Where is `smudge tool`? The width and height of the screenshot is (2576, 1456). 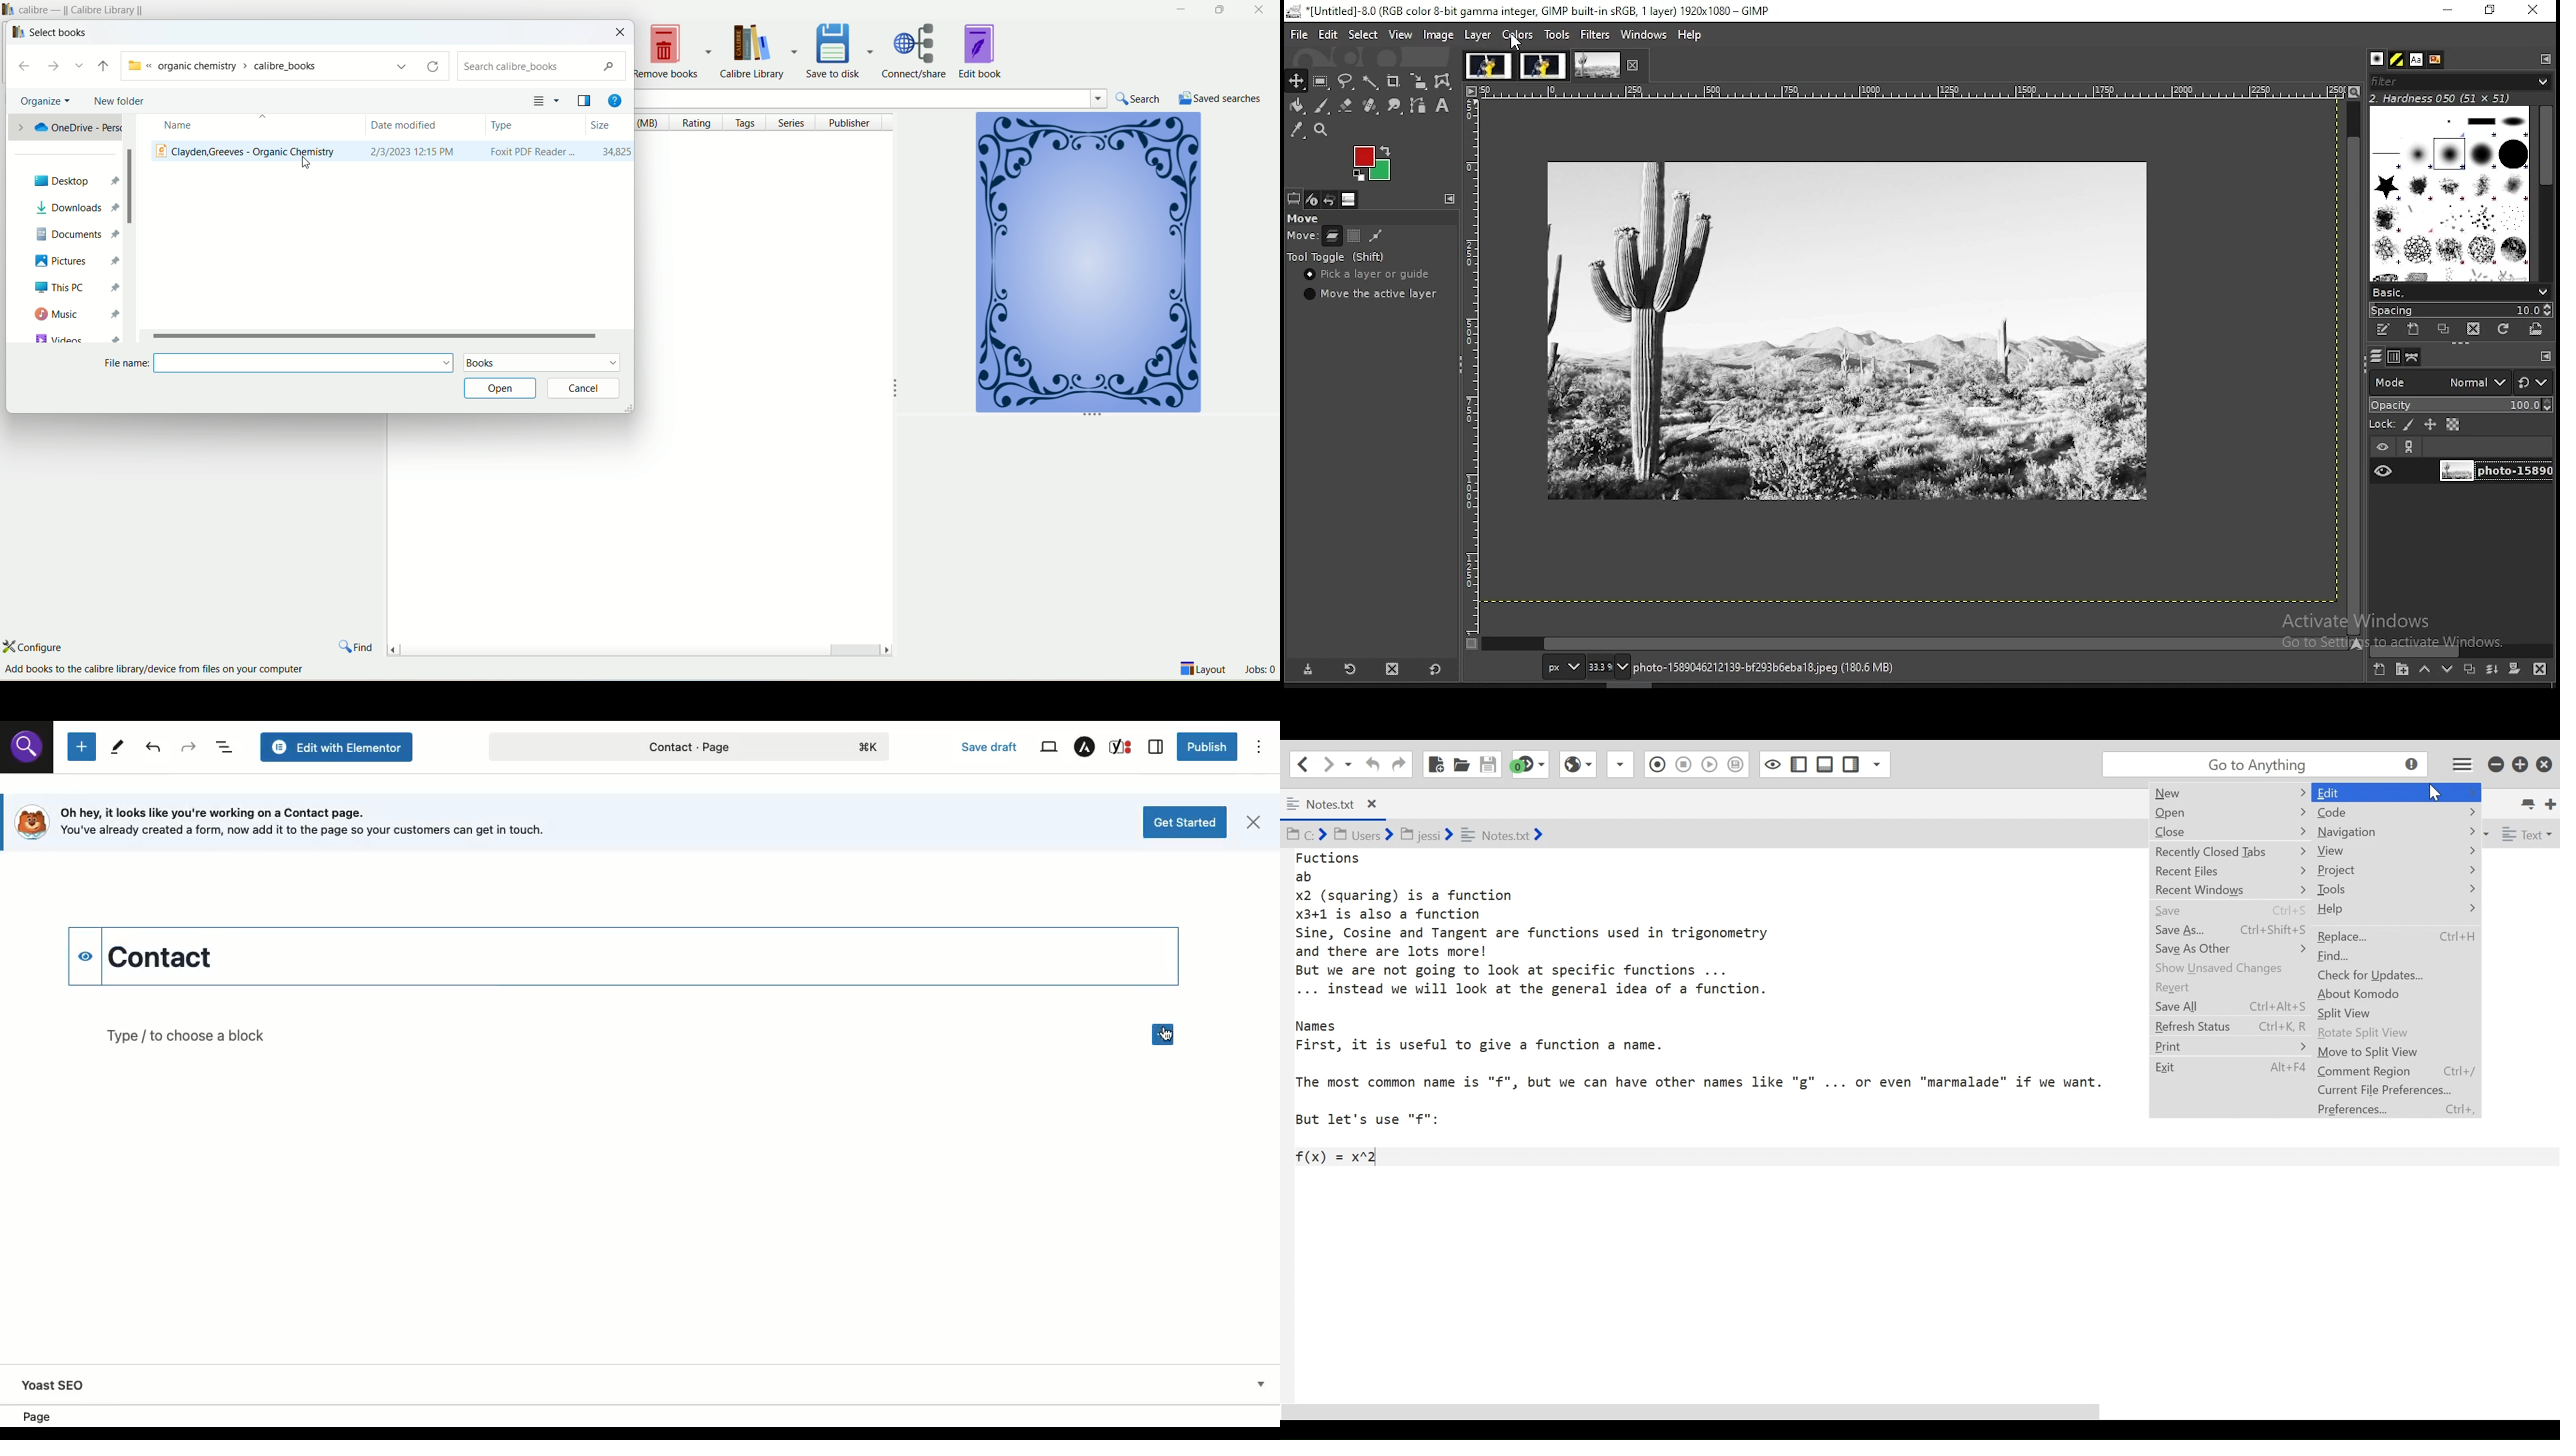
smudge tool is located at coordinates (1395, 104).